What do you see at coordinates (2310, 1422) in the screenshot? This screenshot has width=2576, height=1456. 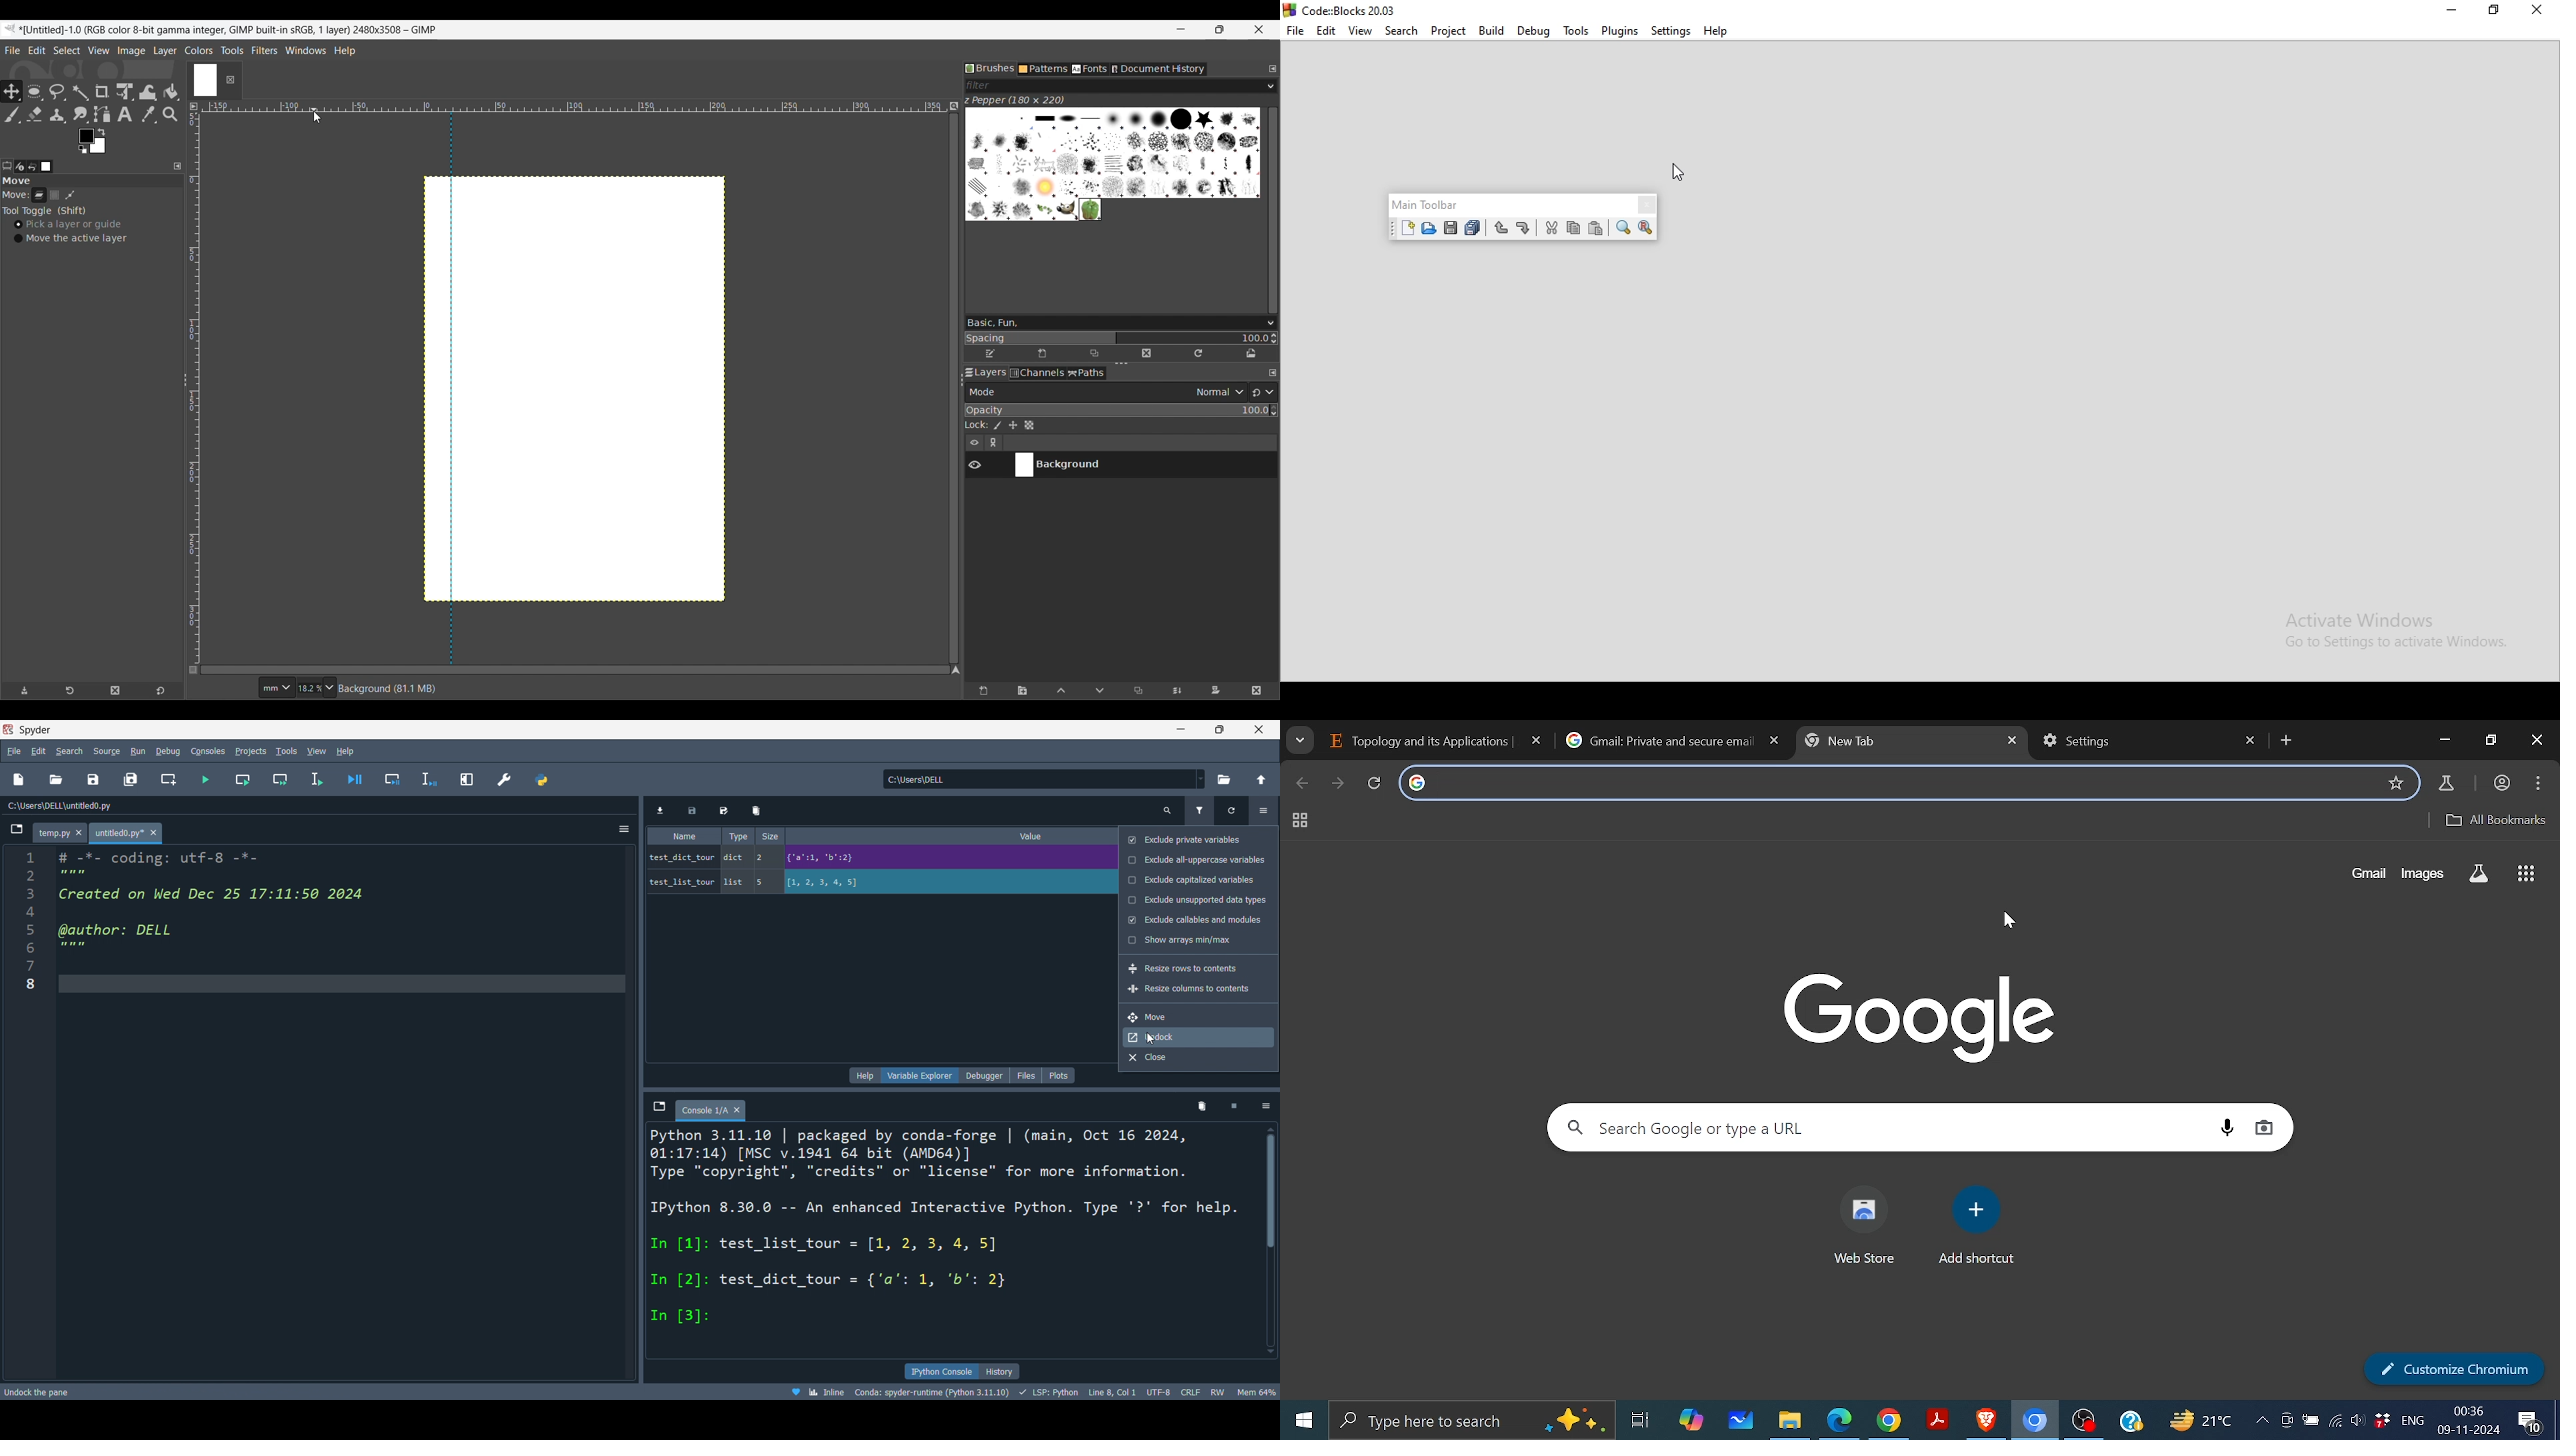 I see `battery` at bounding box center [2310, 1422].